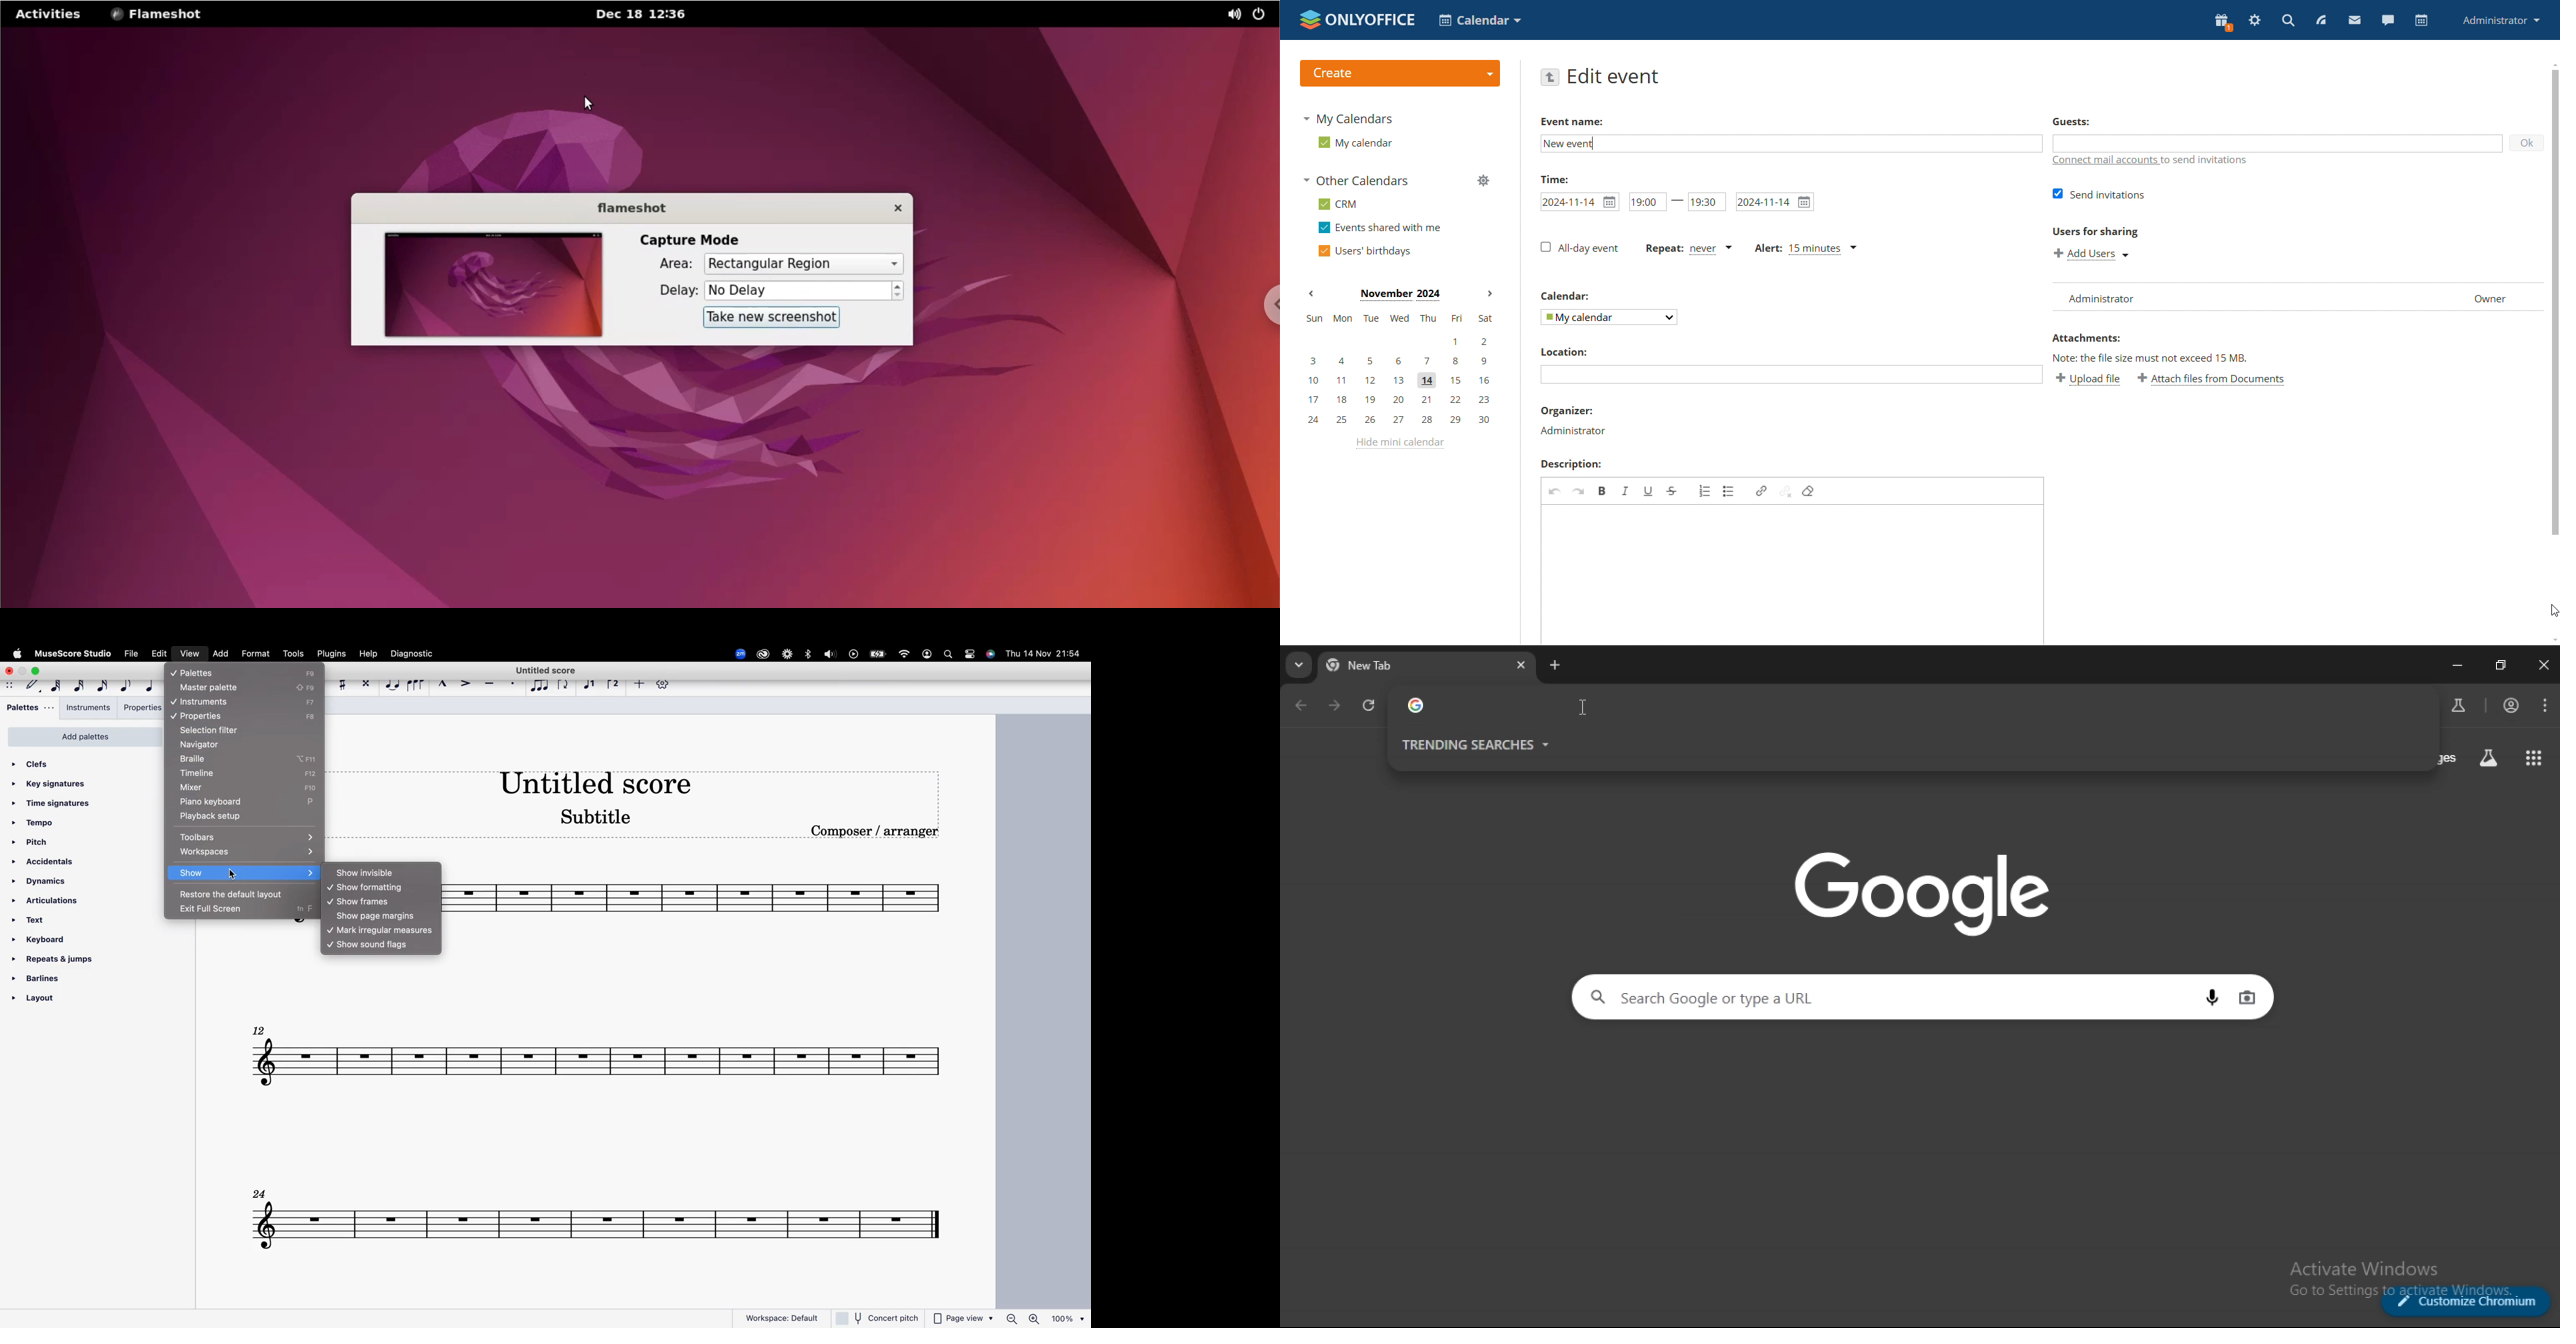 The width and height of the screenshot is (2576, 1344). I want to click on reload page, so click(1370, 709).